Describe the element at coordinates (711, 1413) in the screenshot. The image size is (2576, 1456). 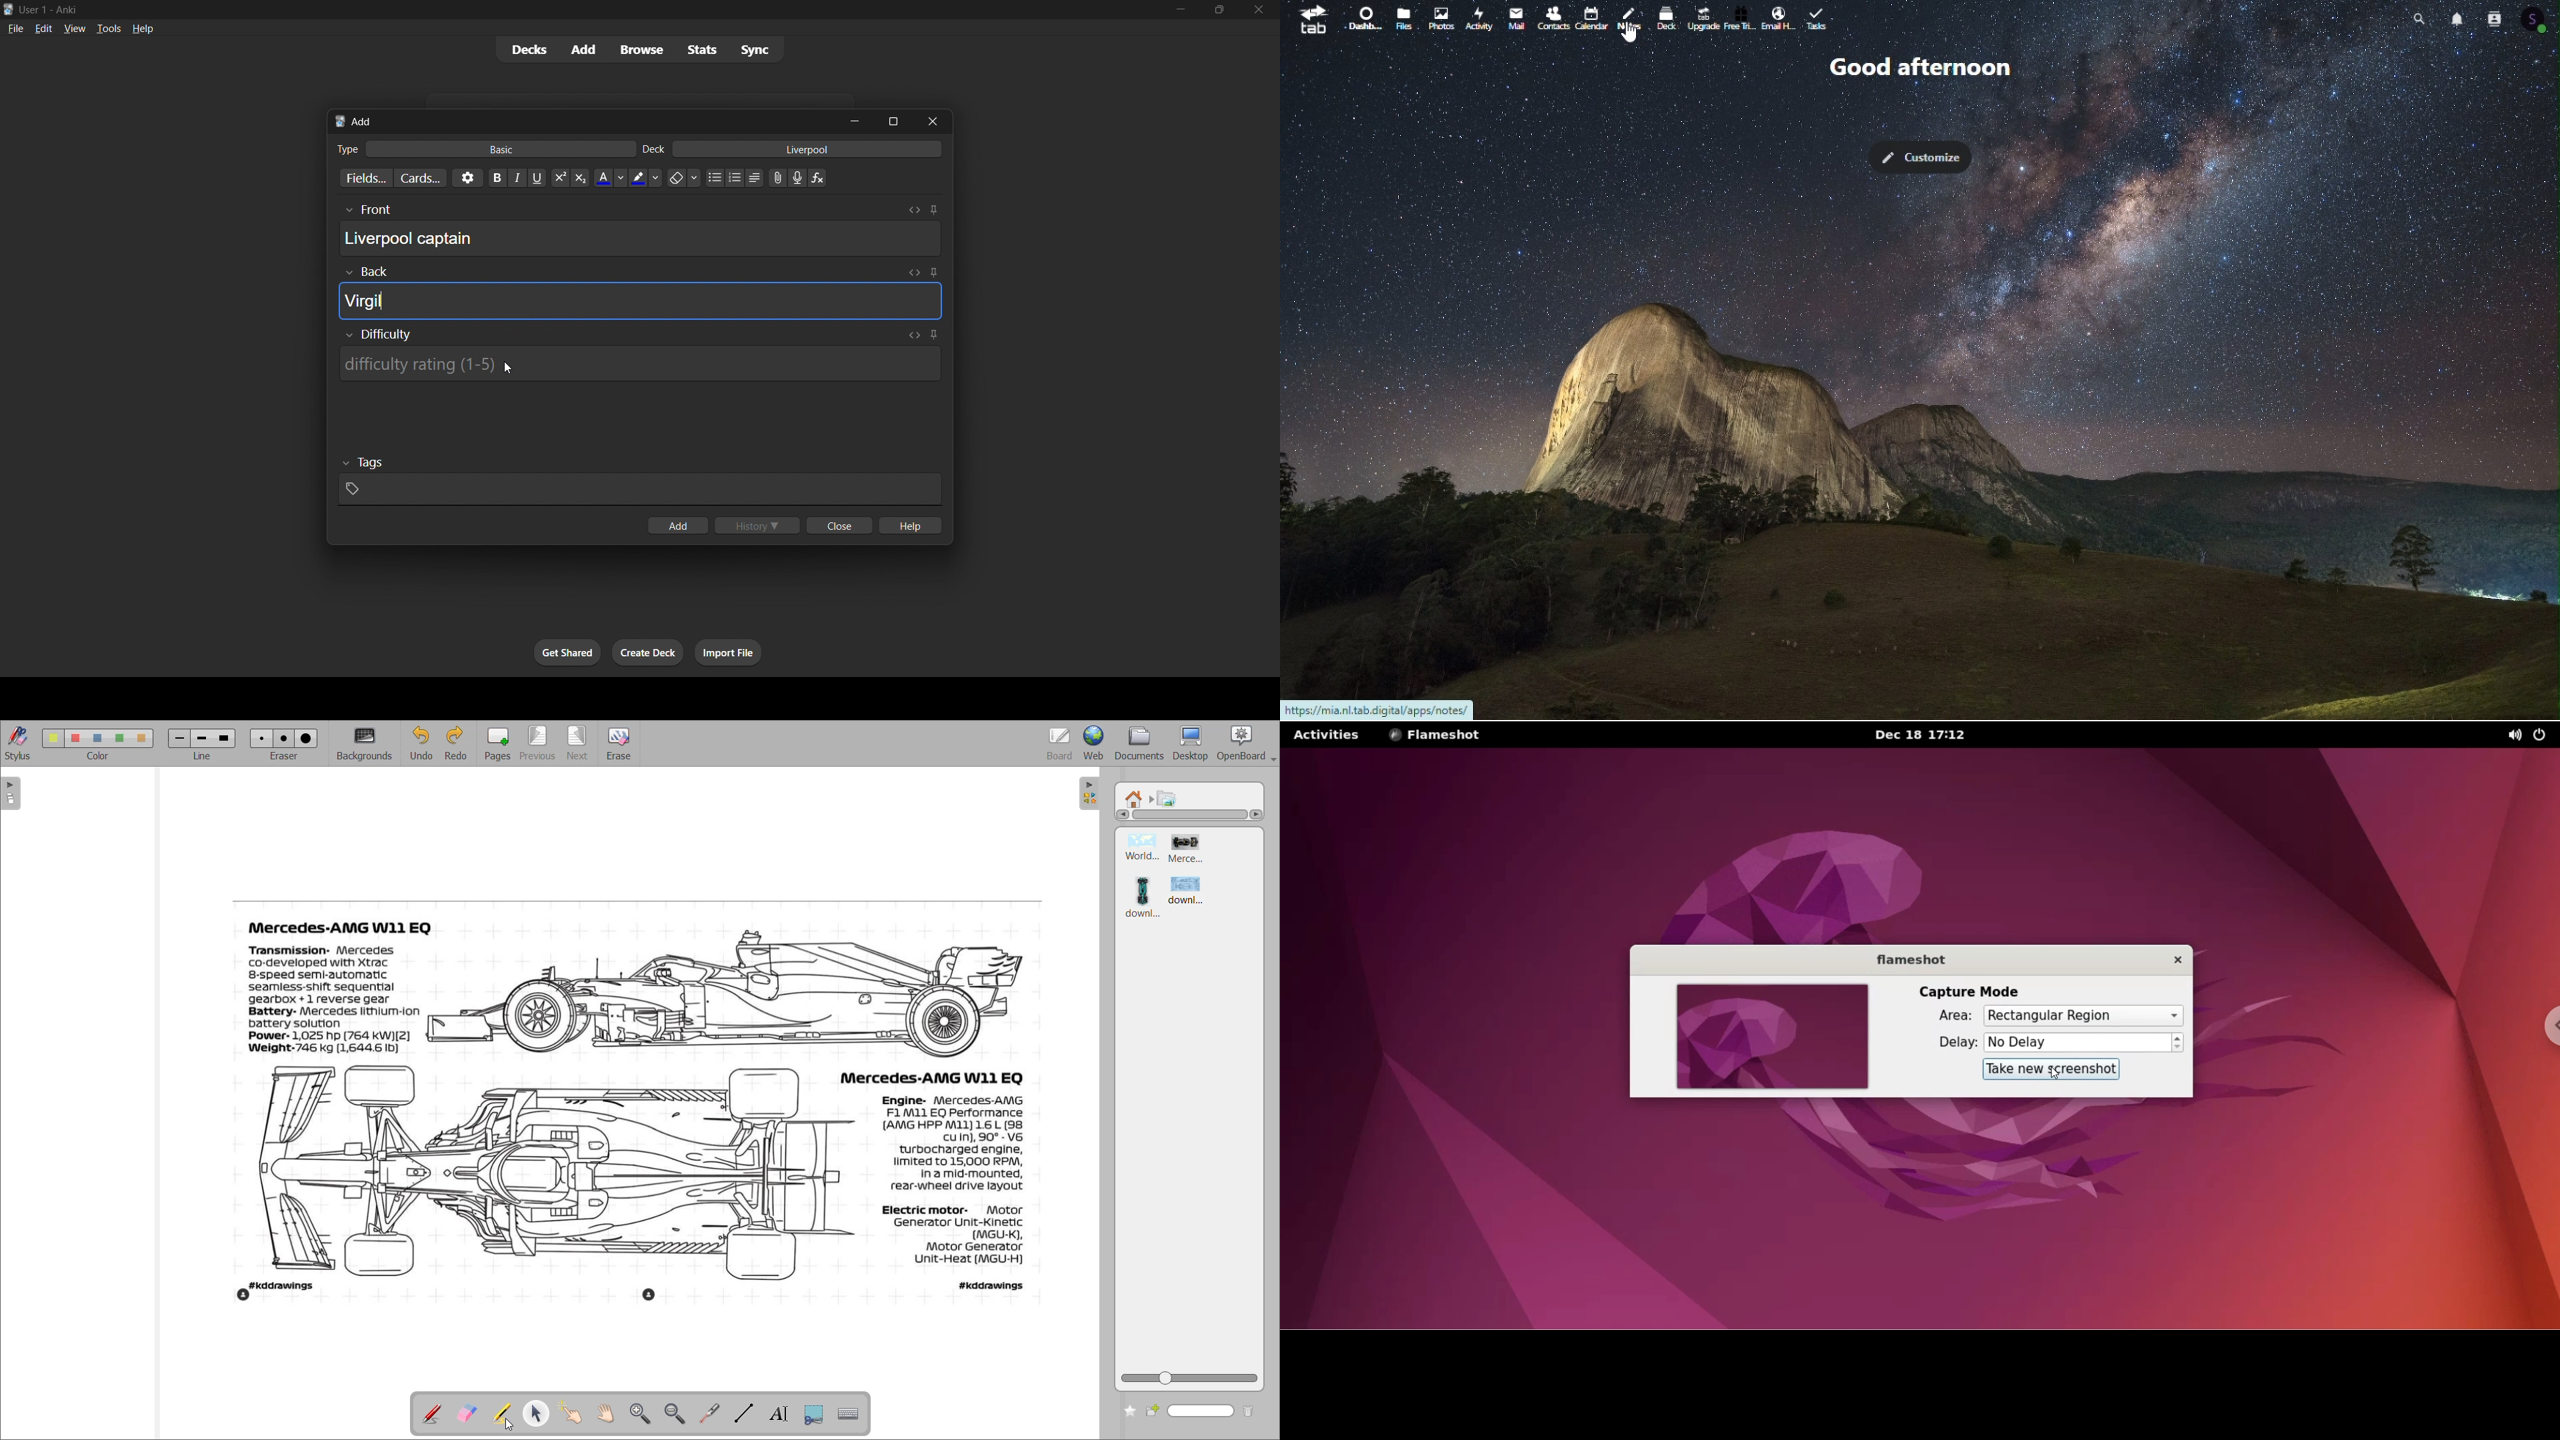
I see `virtual pointer` at that location.